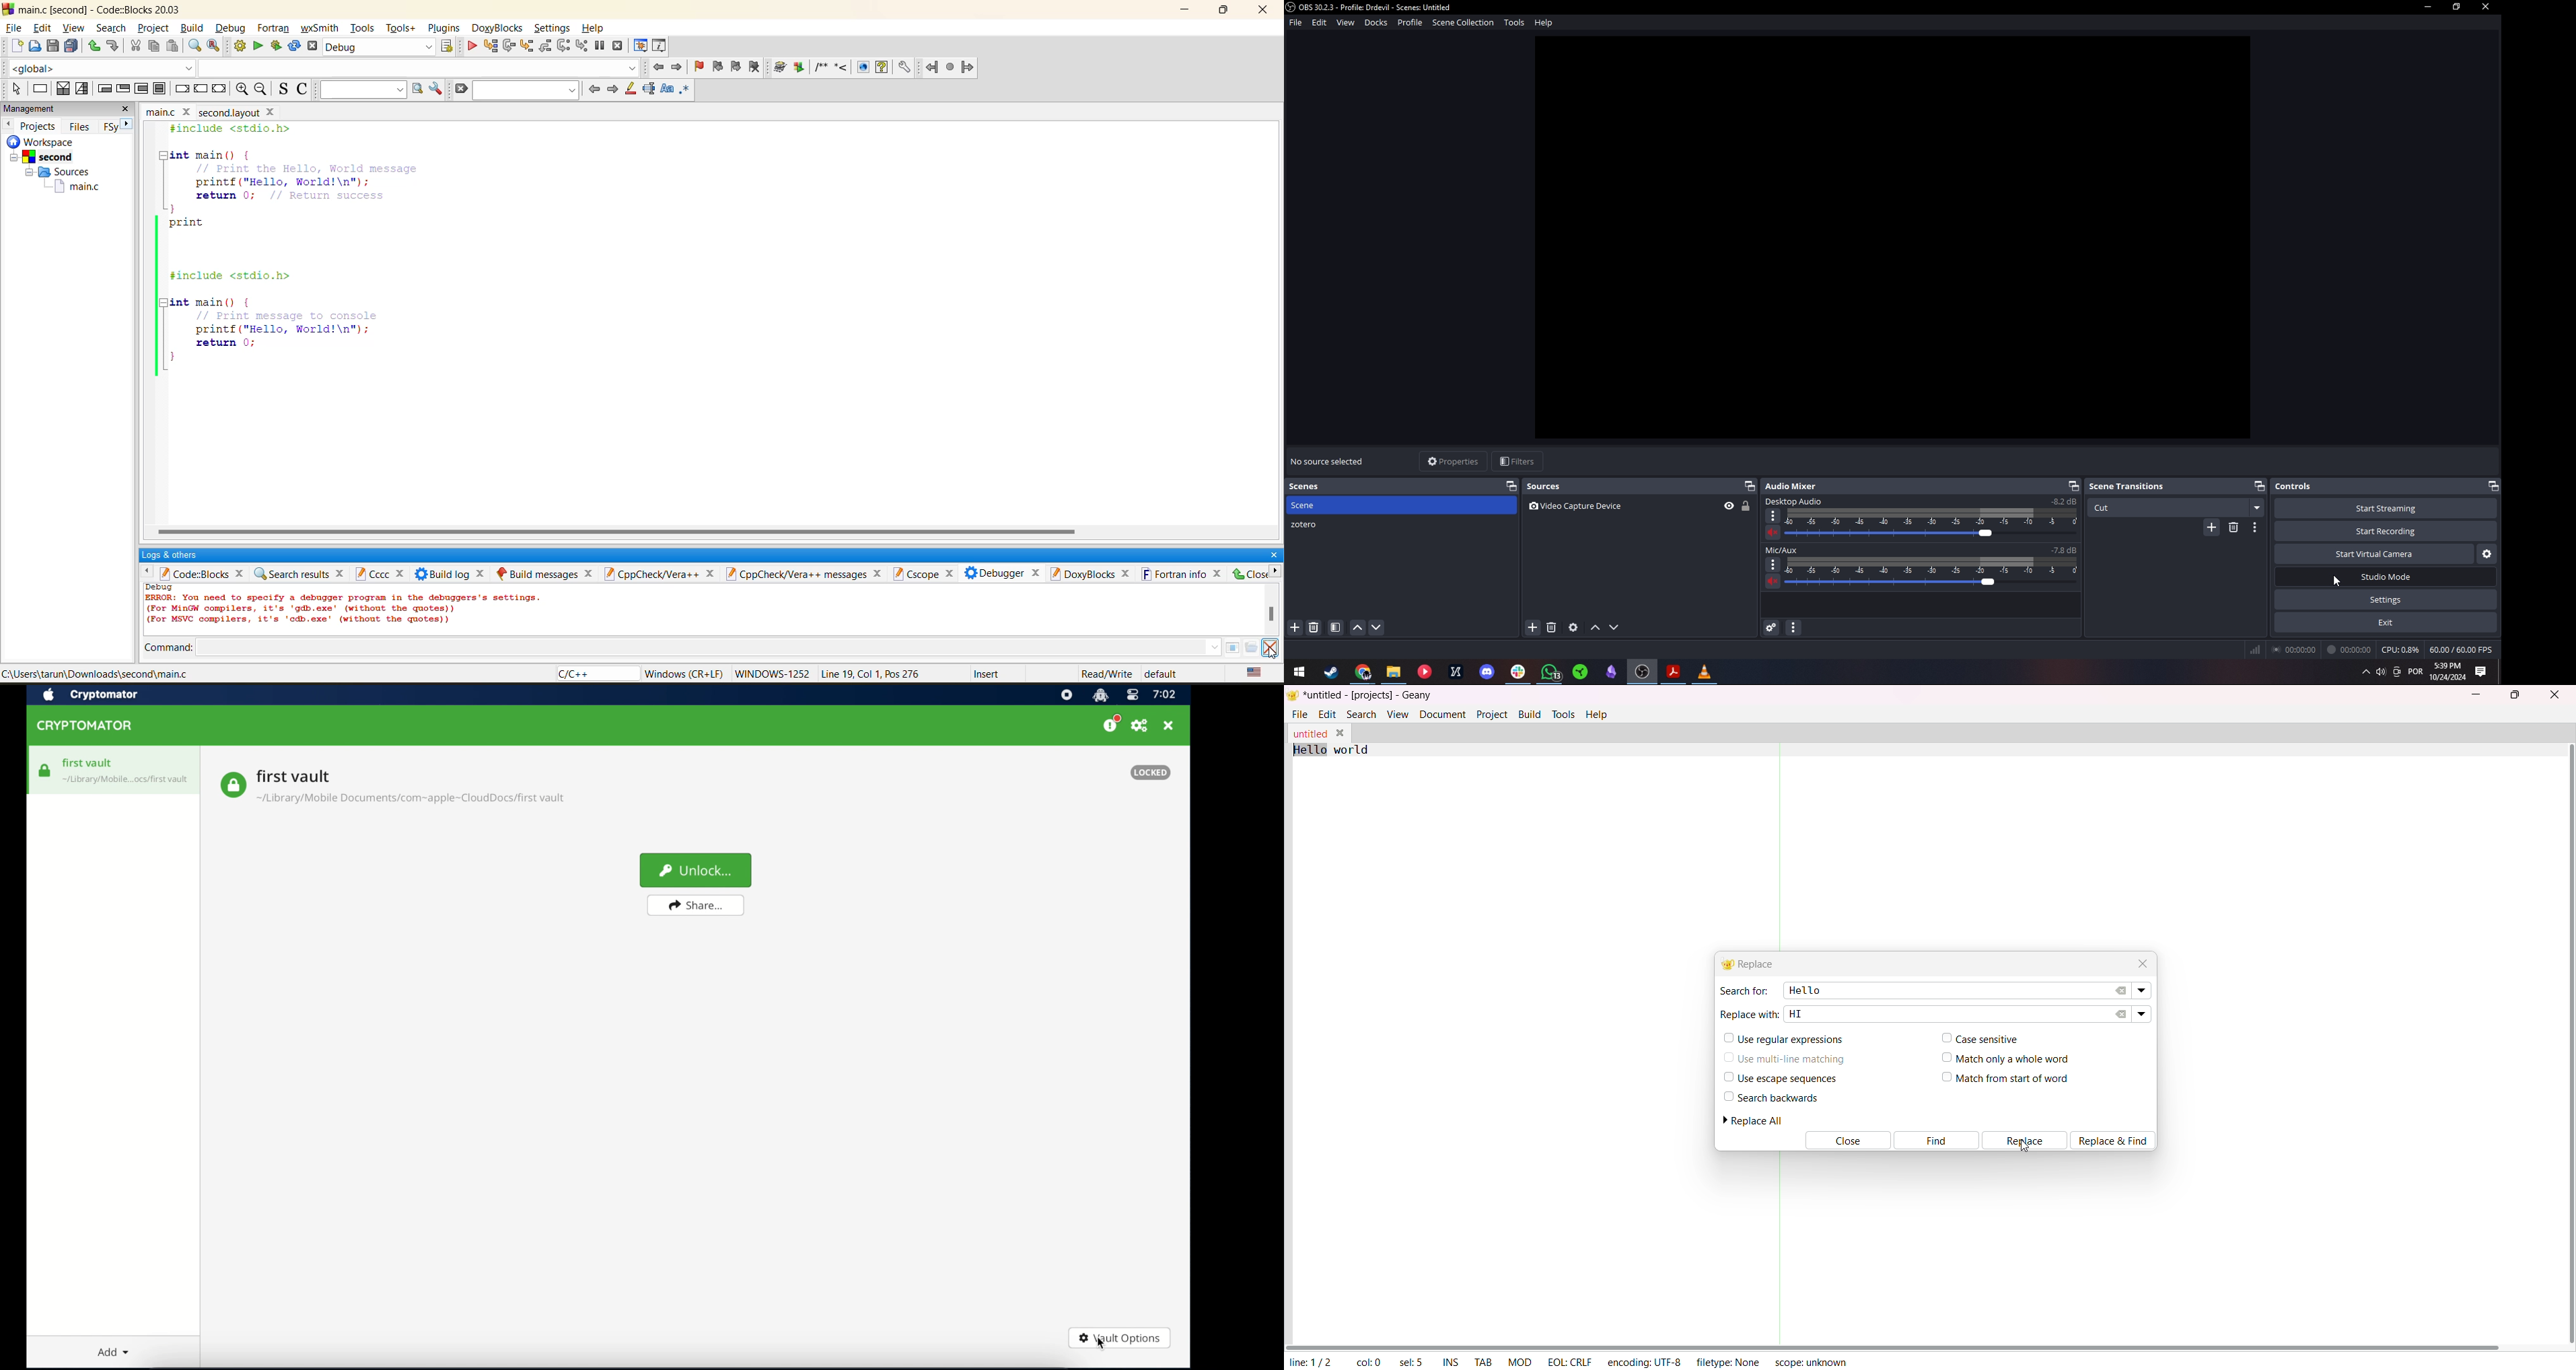 This screenshot has width=2576, height=1372. What do you see at coordinates (1296, 22) in the screenshot?
I see `File` at bounding box center [1296, 22].